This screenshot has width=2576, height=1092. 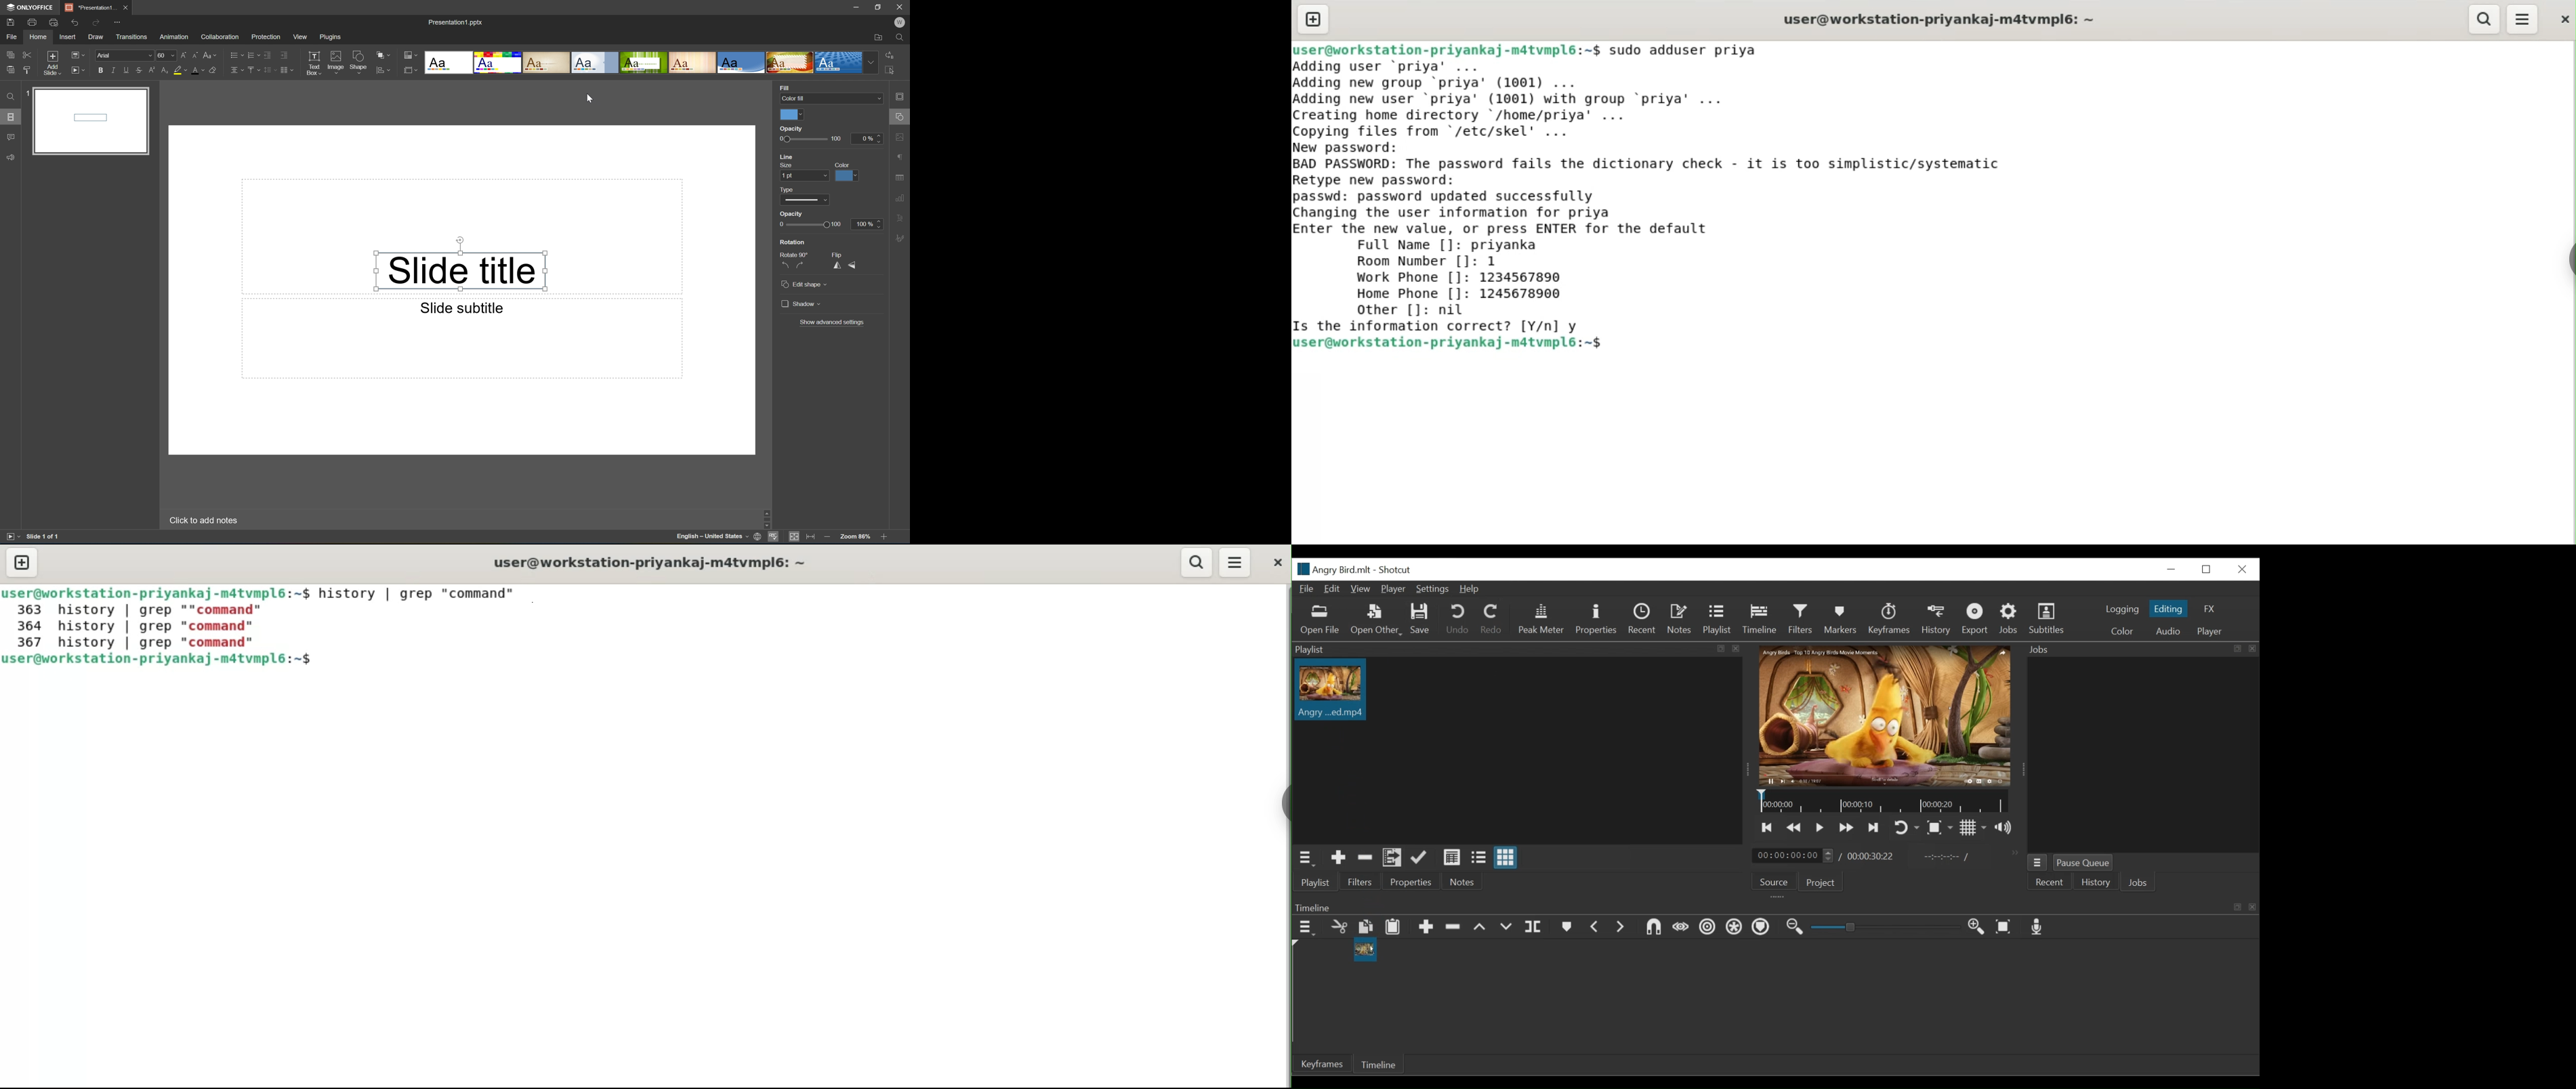 I want to click on Cursor, so click(x=590, y=100).